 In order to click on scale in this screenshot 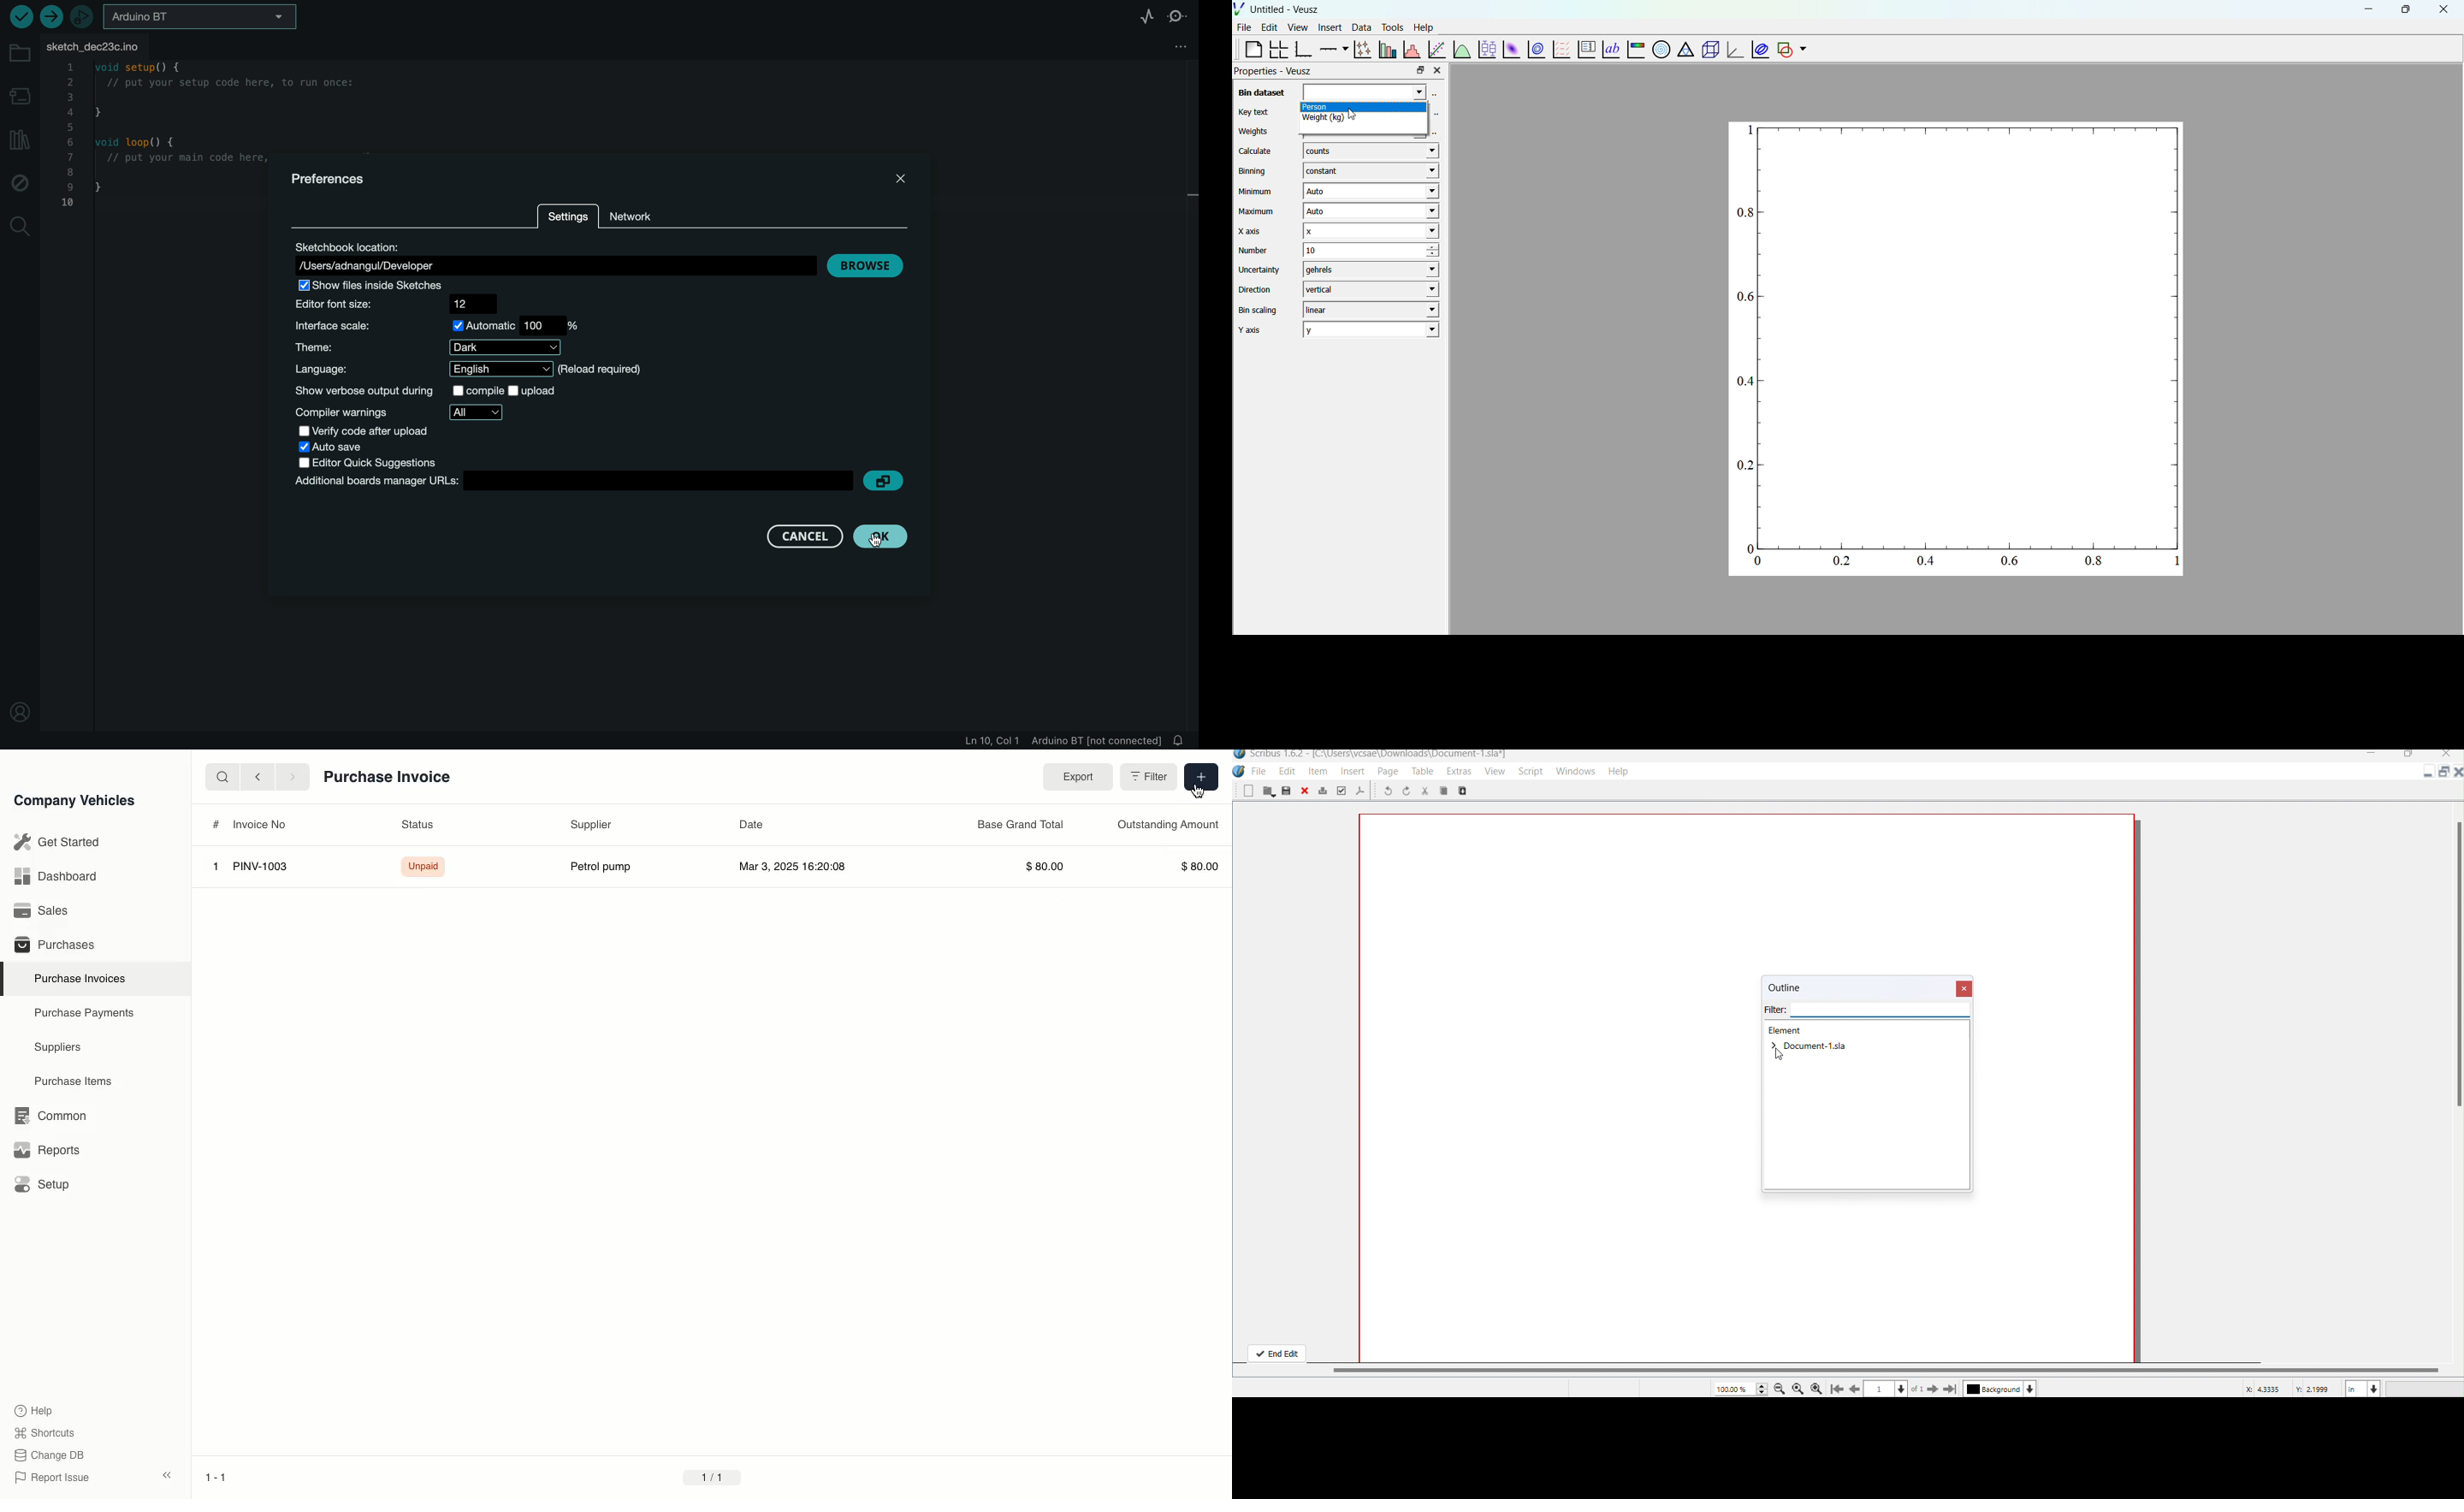, I will do `click(440, 326)`.